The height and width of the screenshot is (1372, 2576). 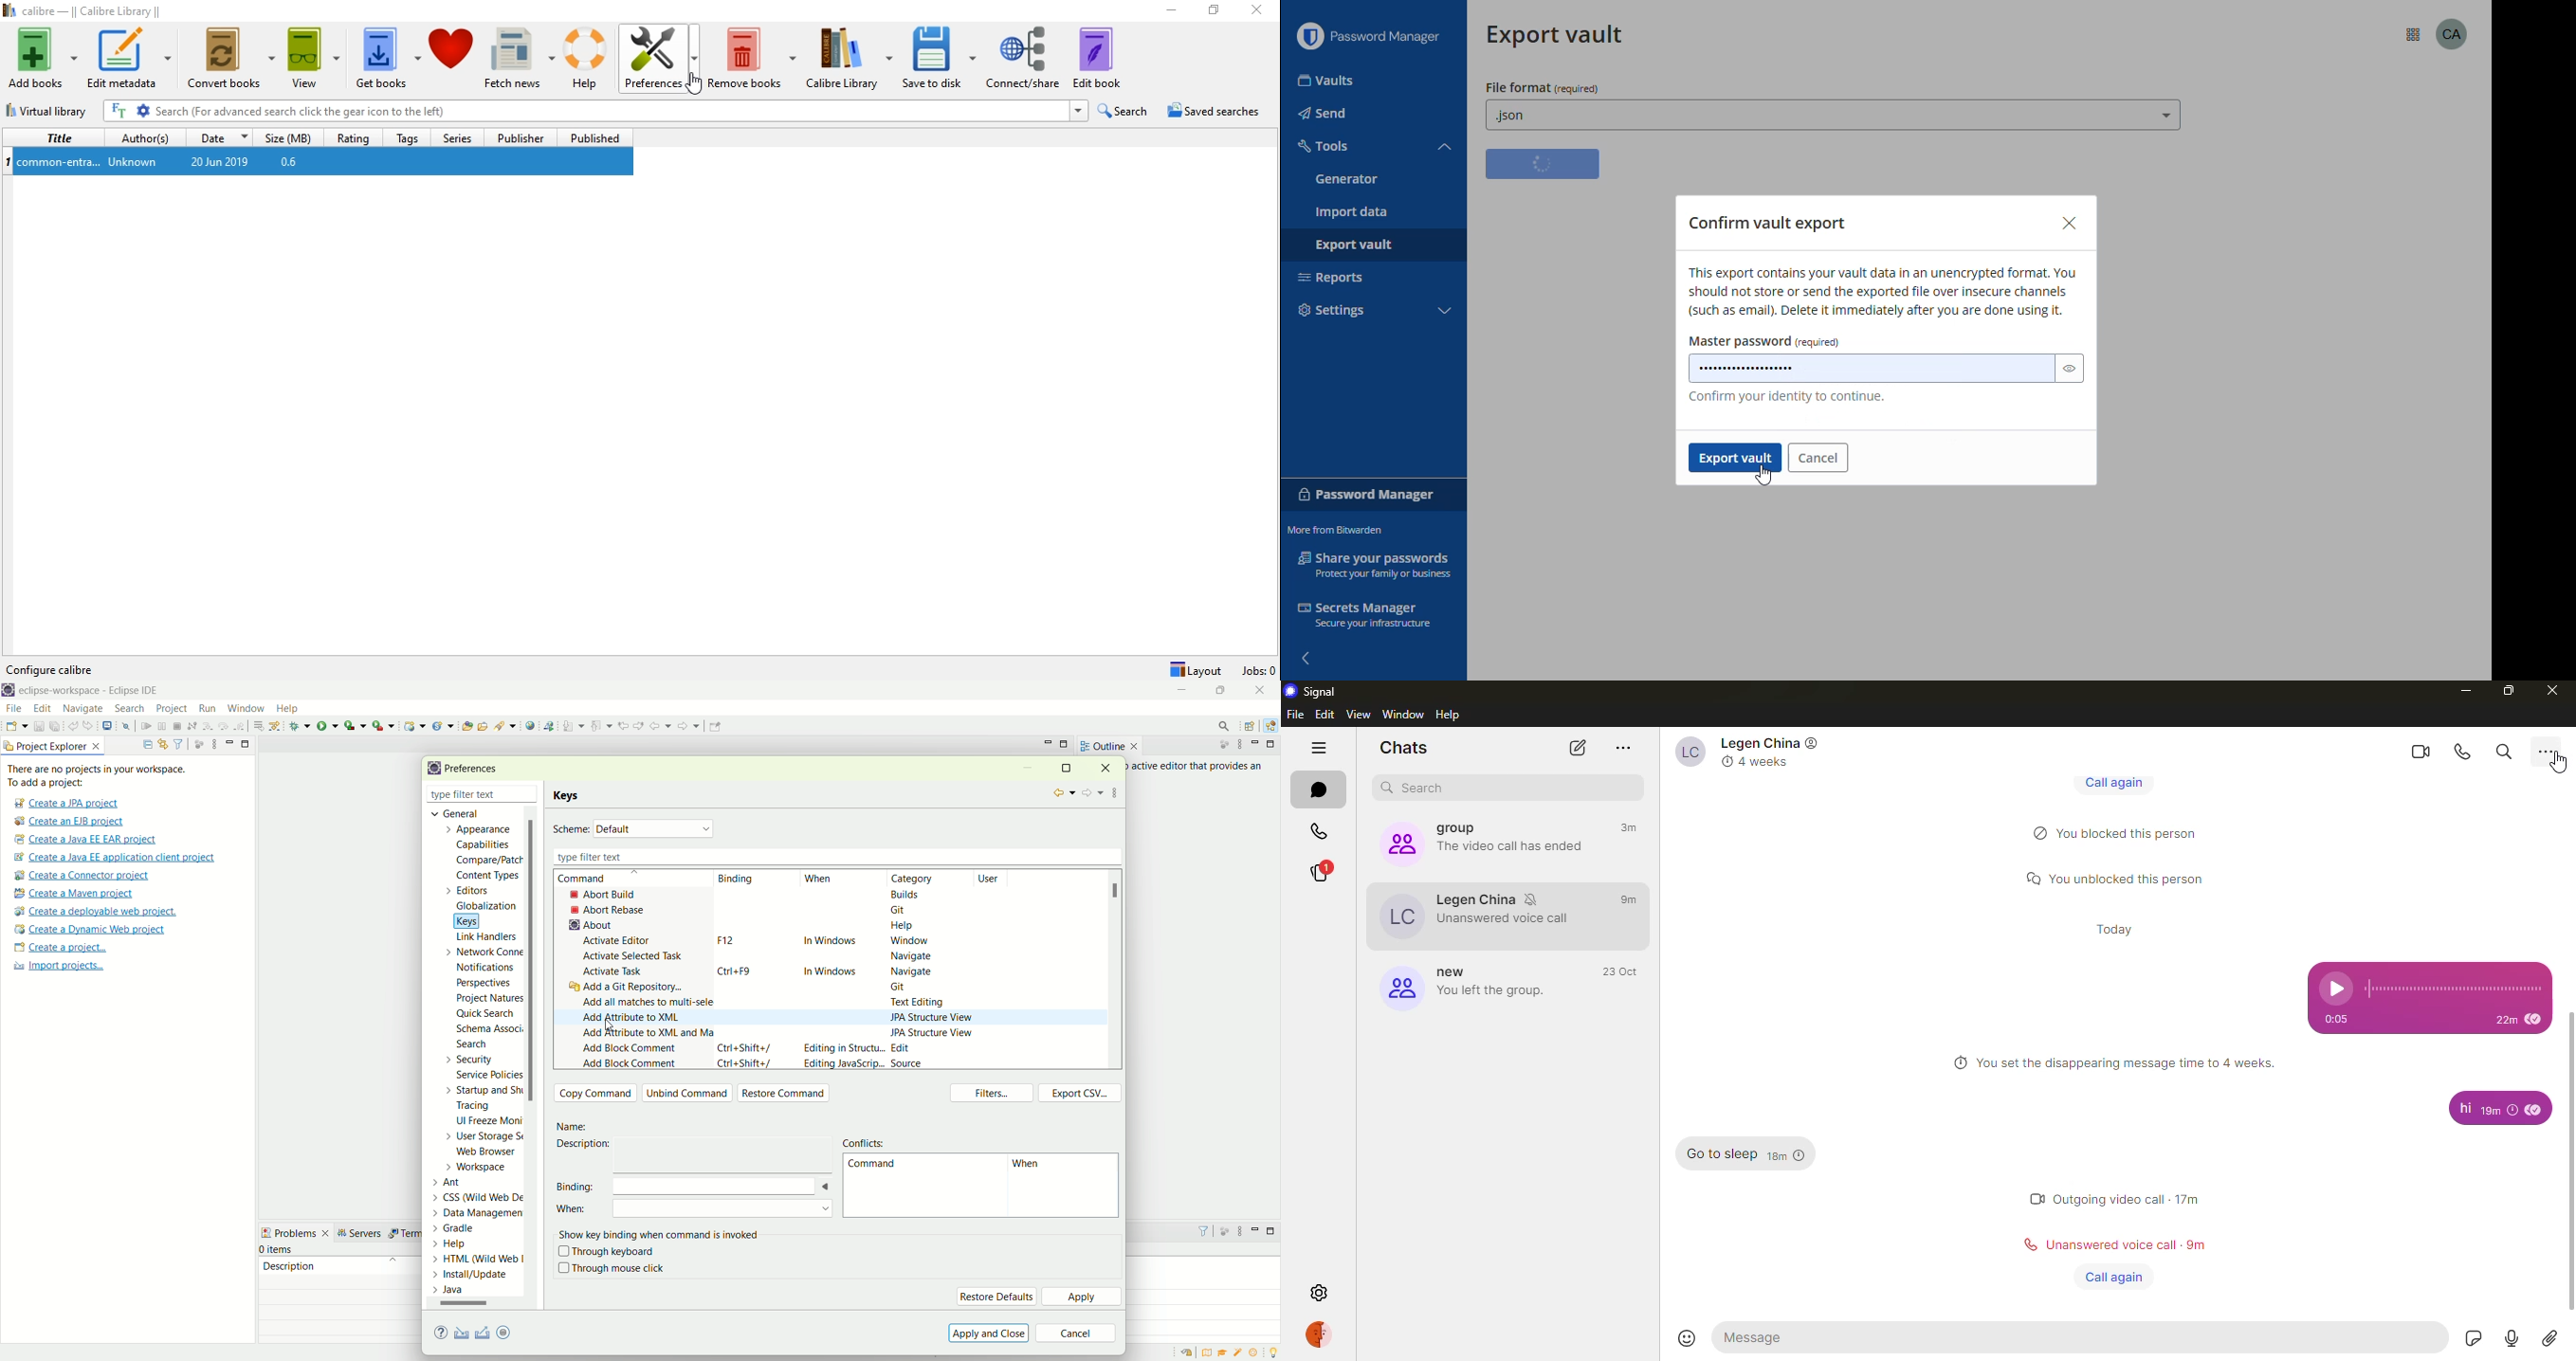 I want to click on import, so click(x=459, y=1334).